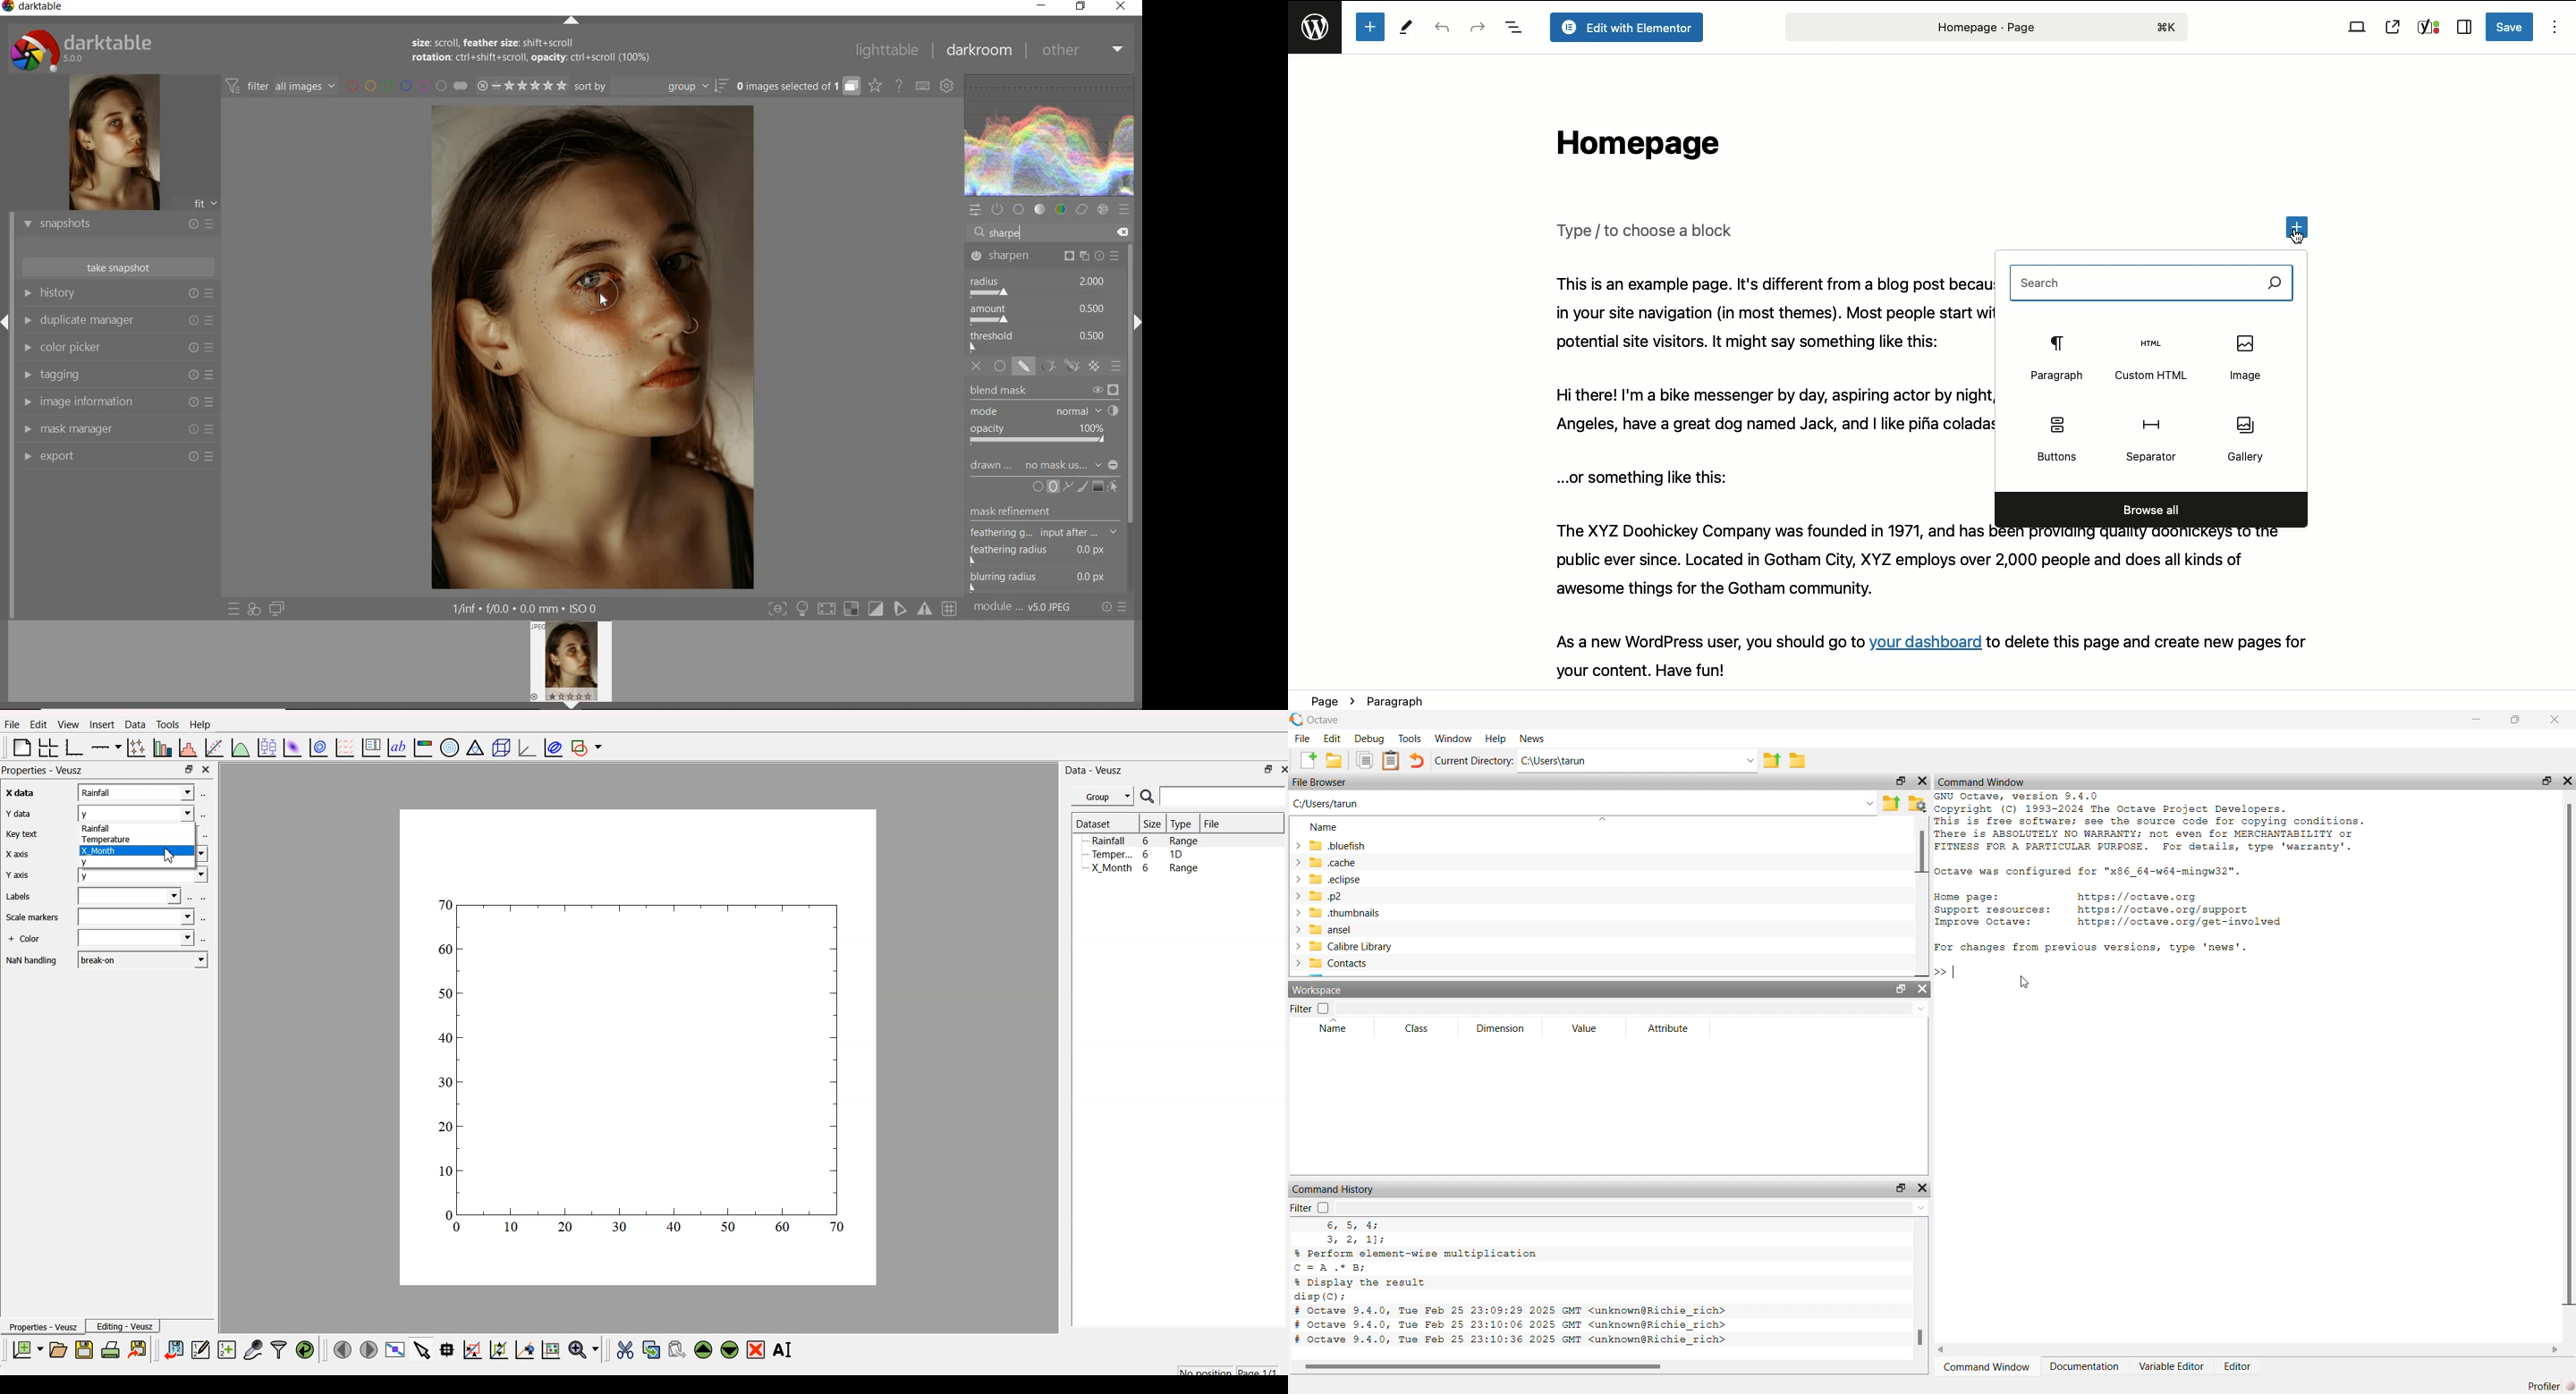 This screenshot has width=2576, height=1400. What do you see at coordinates (1094, 823) in the screenshot?
I see `Dataset` at bounding box center [1094, 823].